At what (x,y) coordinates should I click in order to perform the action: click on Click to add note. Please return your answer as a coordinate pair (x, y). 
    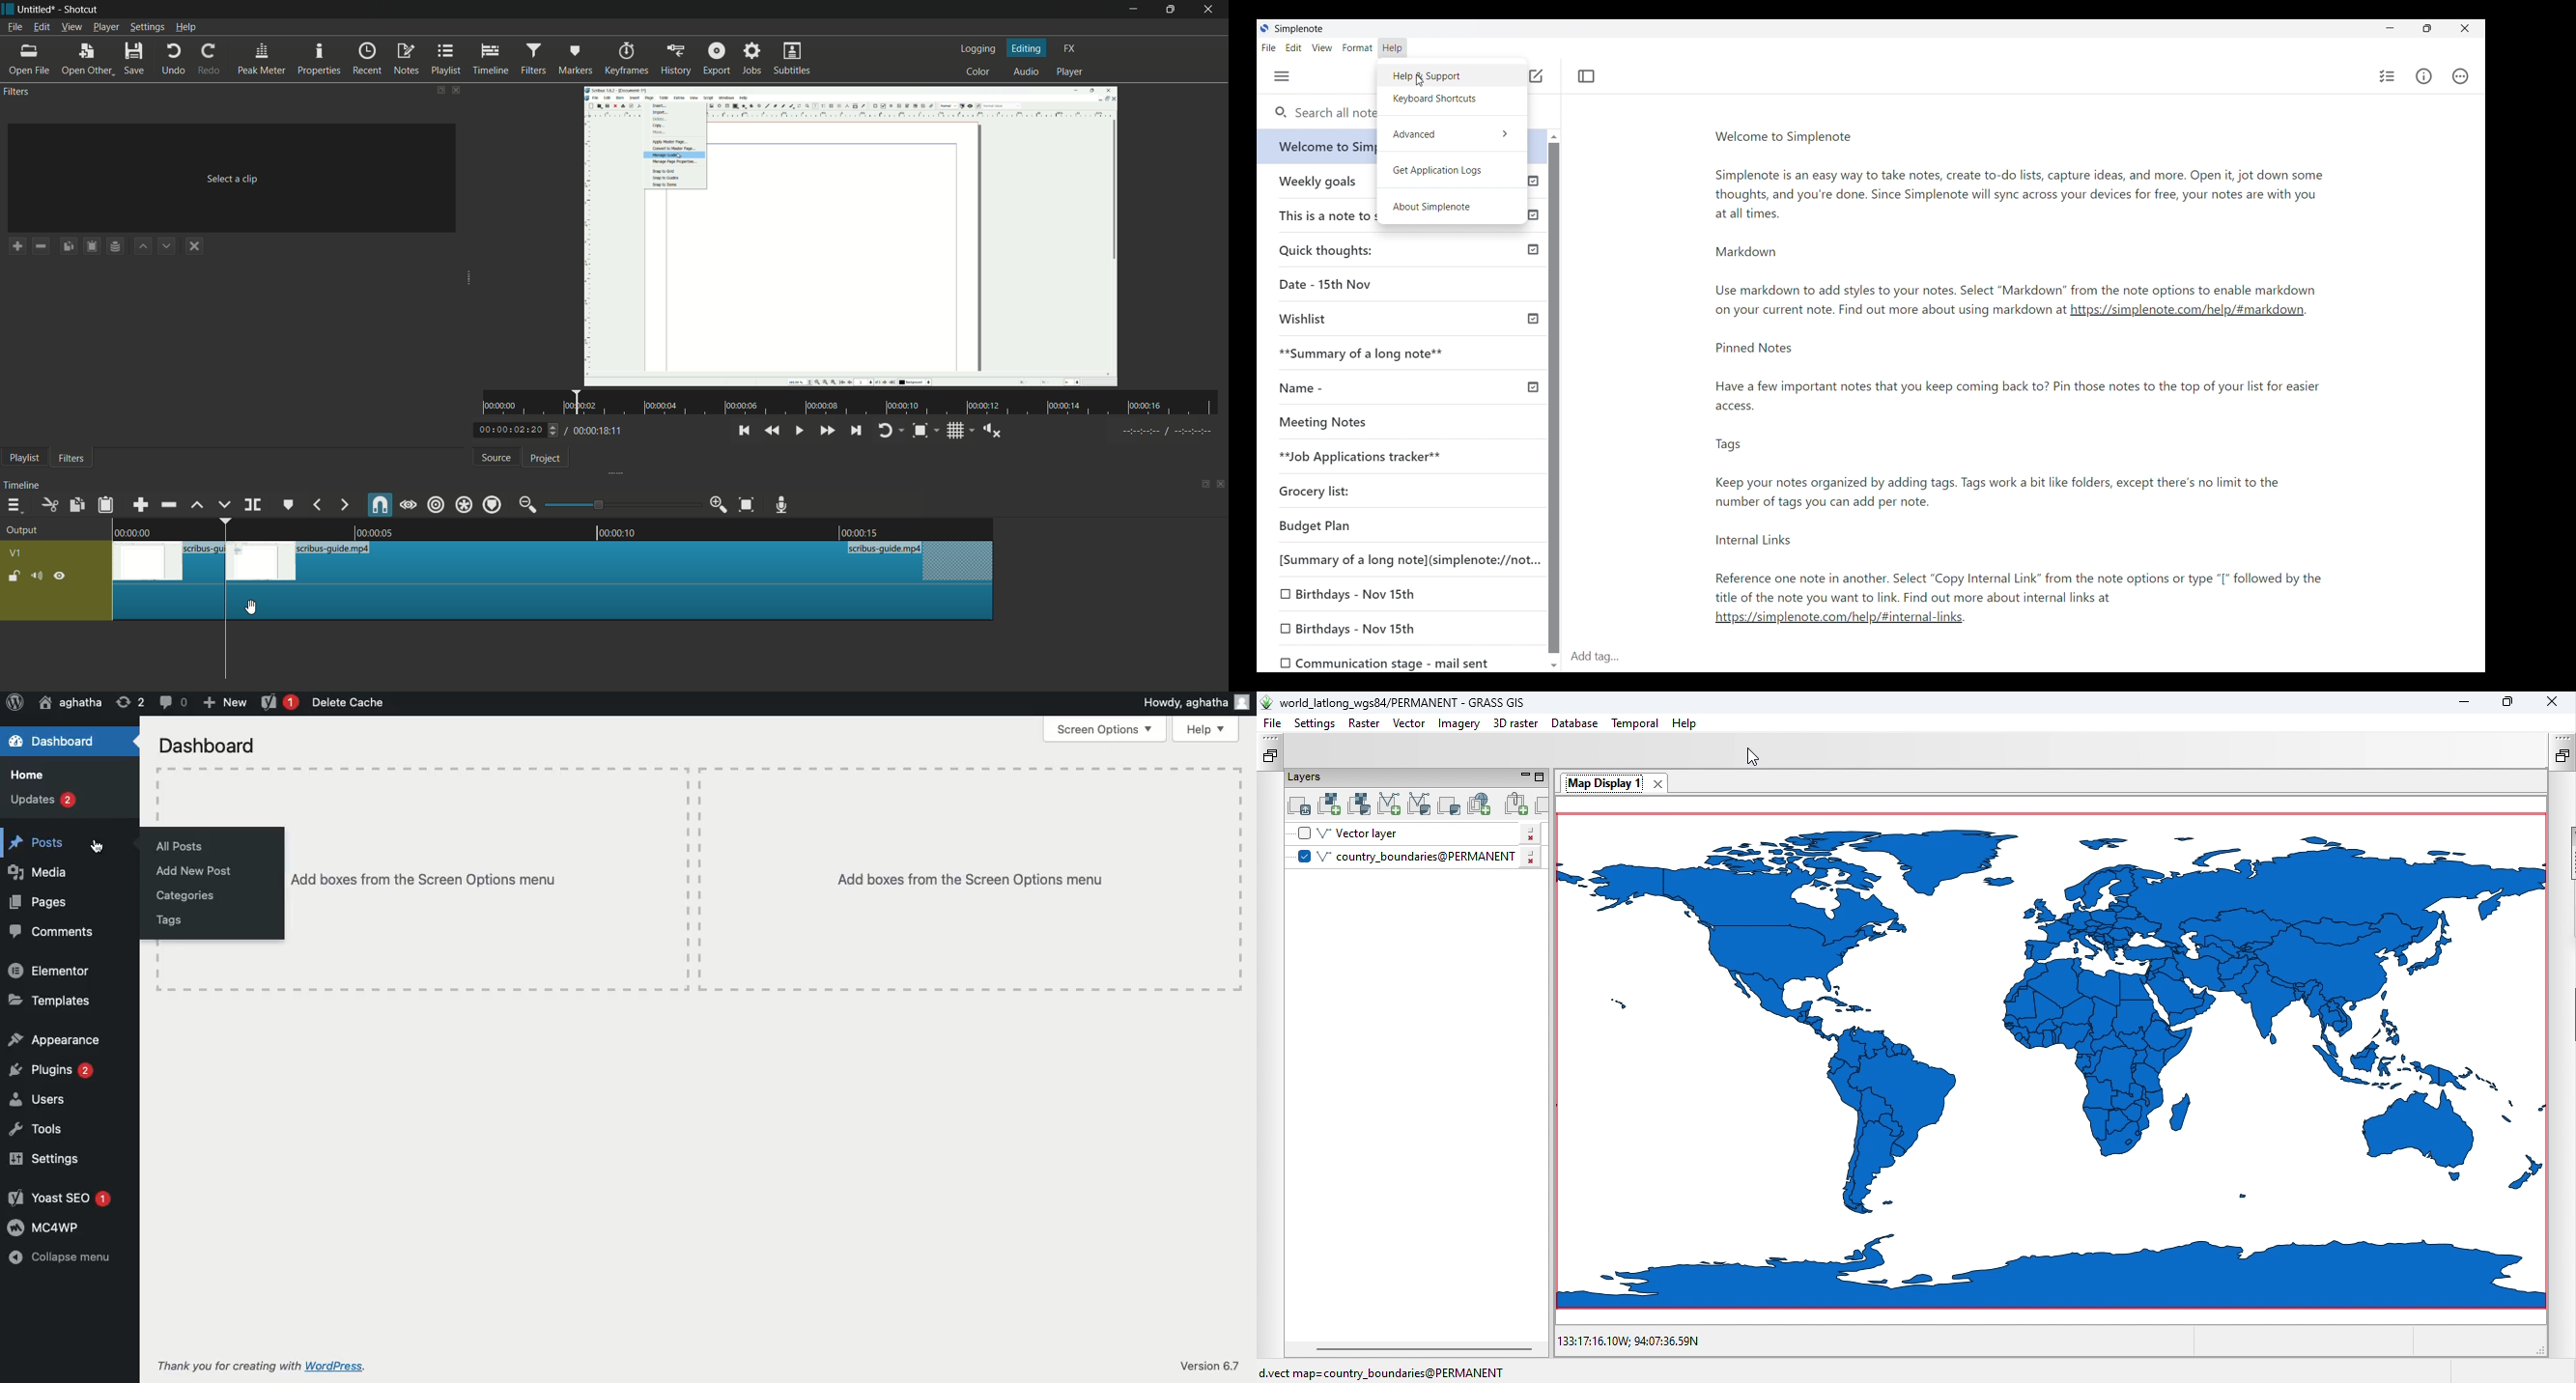
    Looking at the image, I should click on (1536, 76).